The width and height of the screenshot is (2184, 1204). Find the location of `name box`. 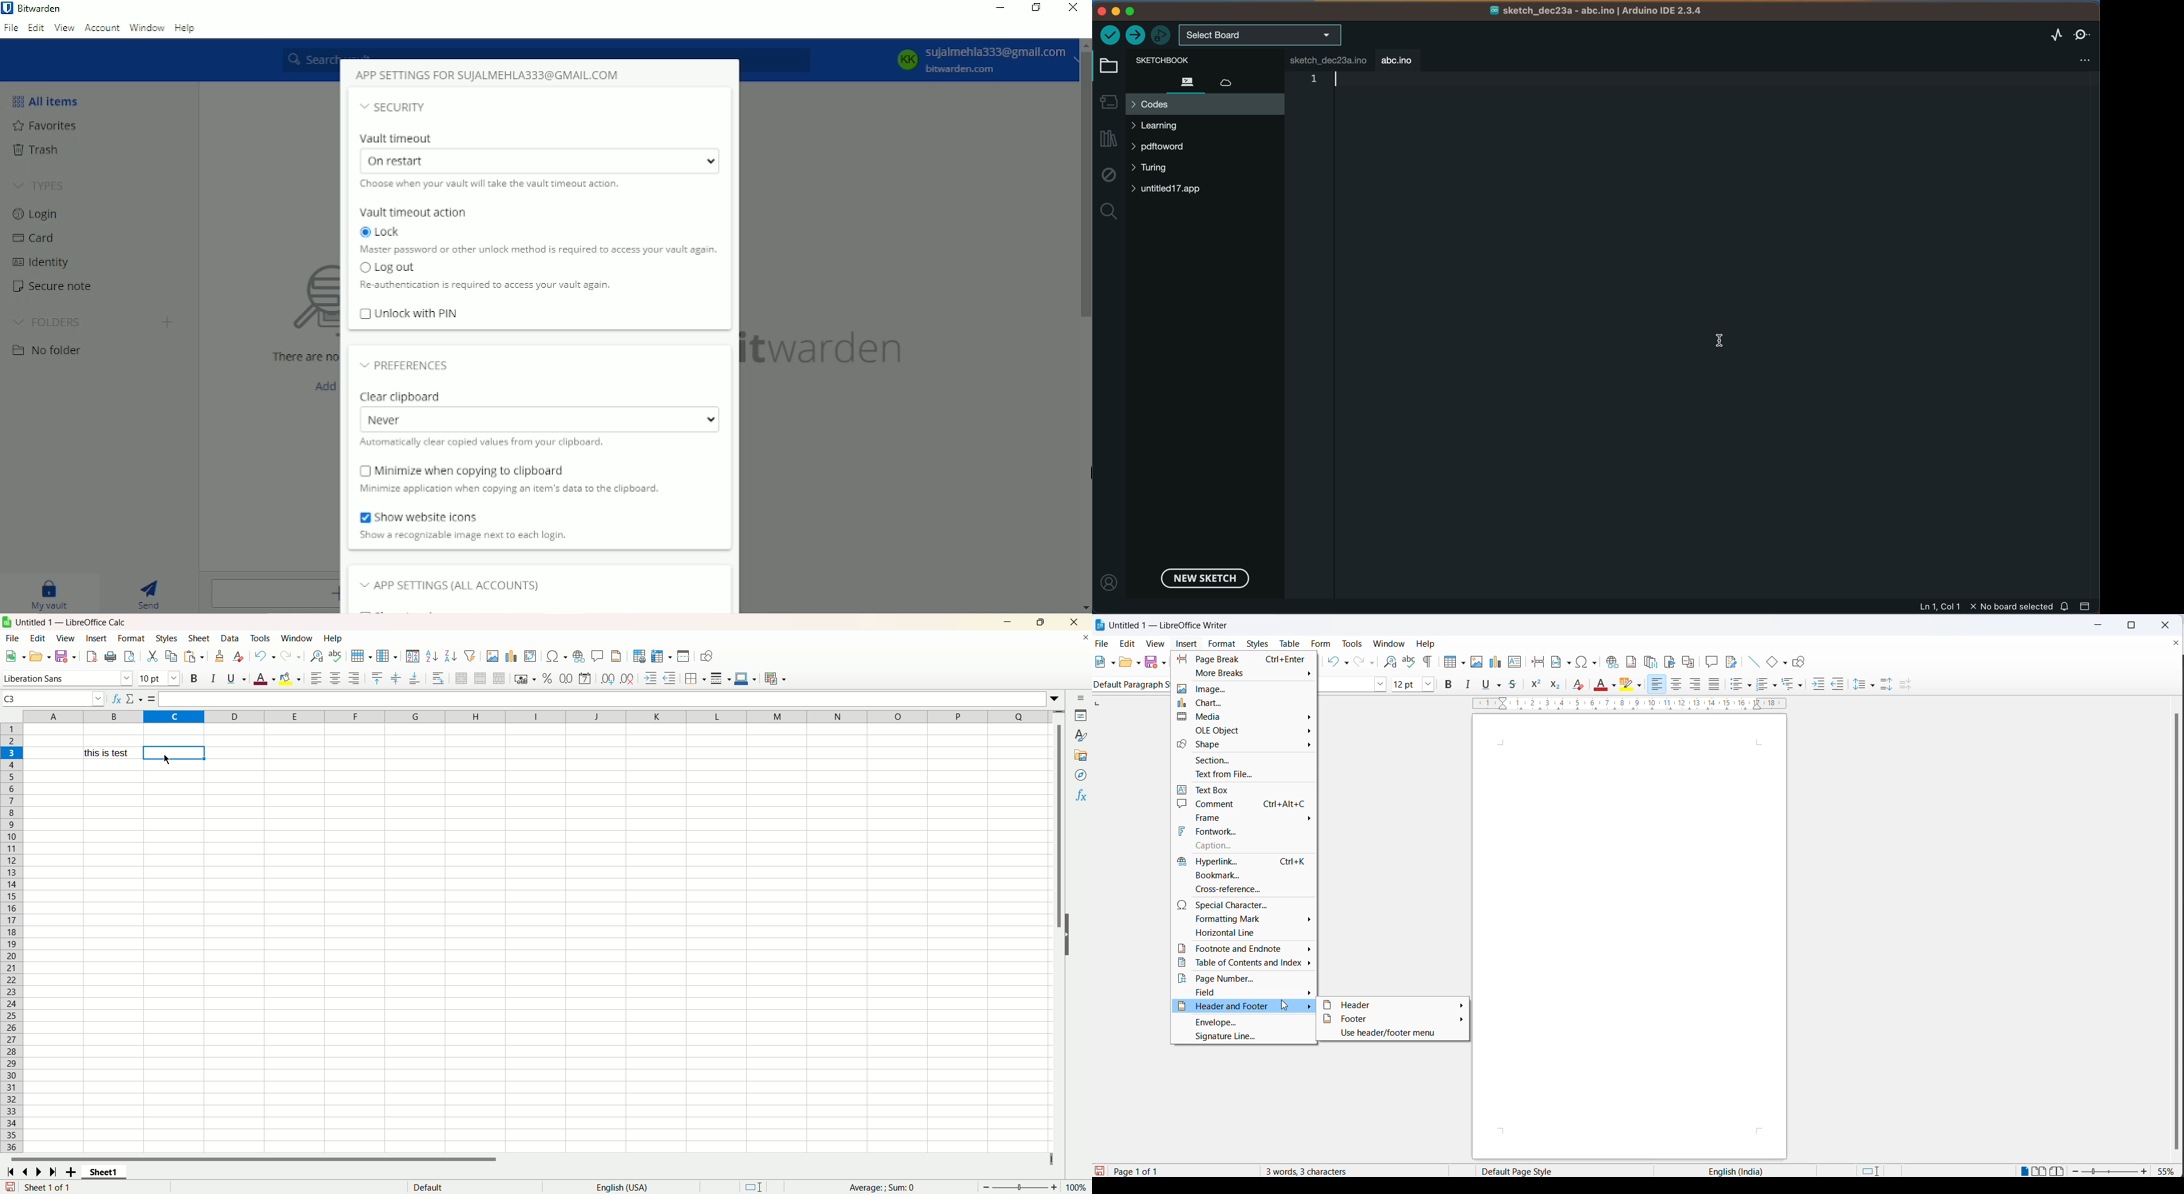

name box is located at coordinates (53, 698).